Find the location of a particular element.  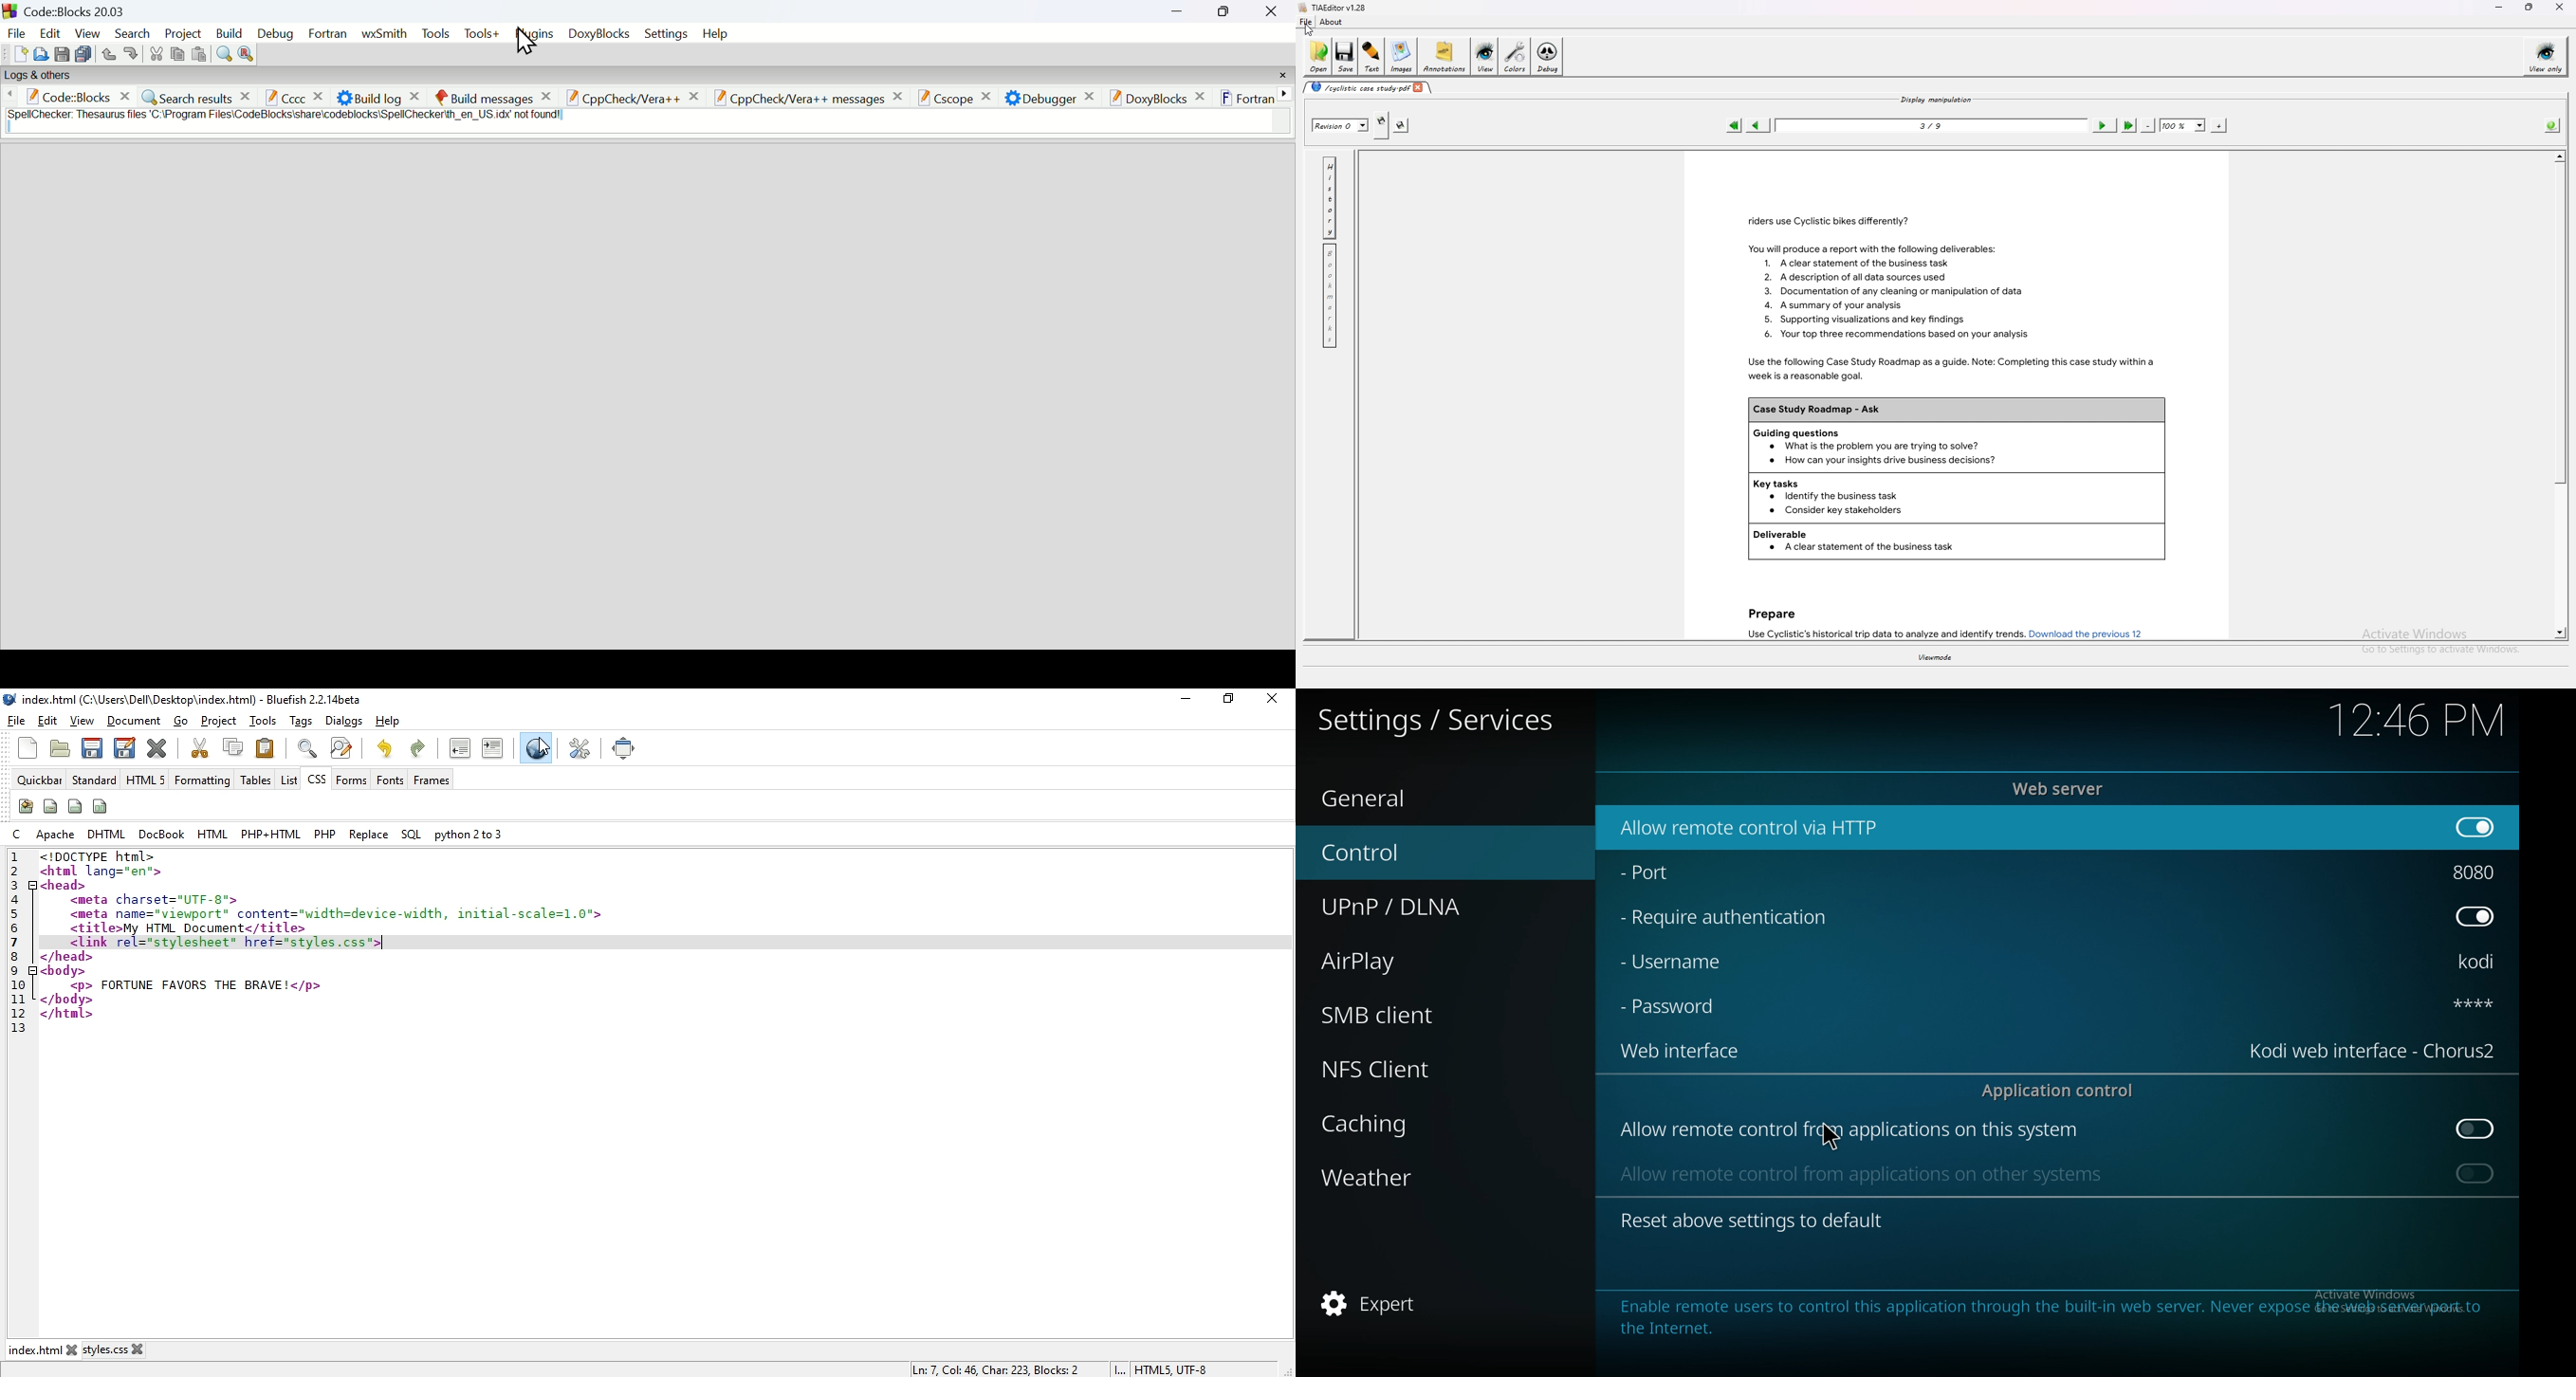

Build log is located at coordinates (381, 95).